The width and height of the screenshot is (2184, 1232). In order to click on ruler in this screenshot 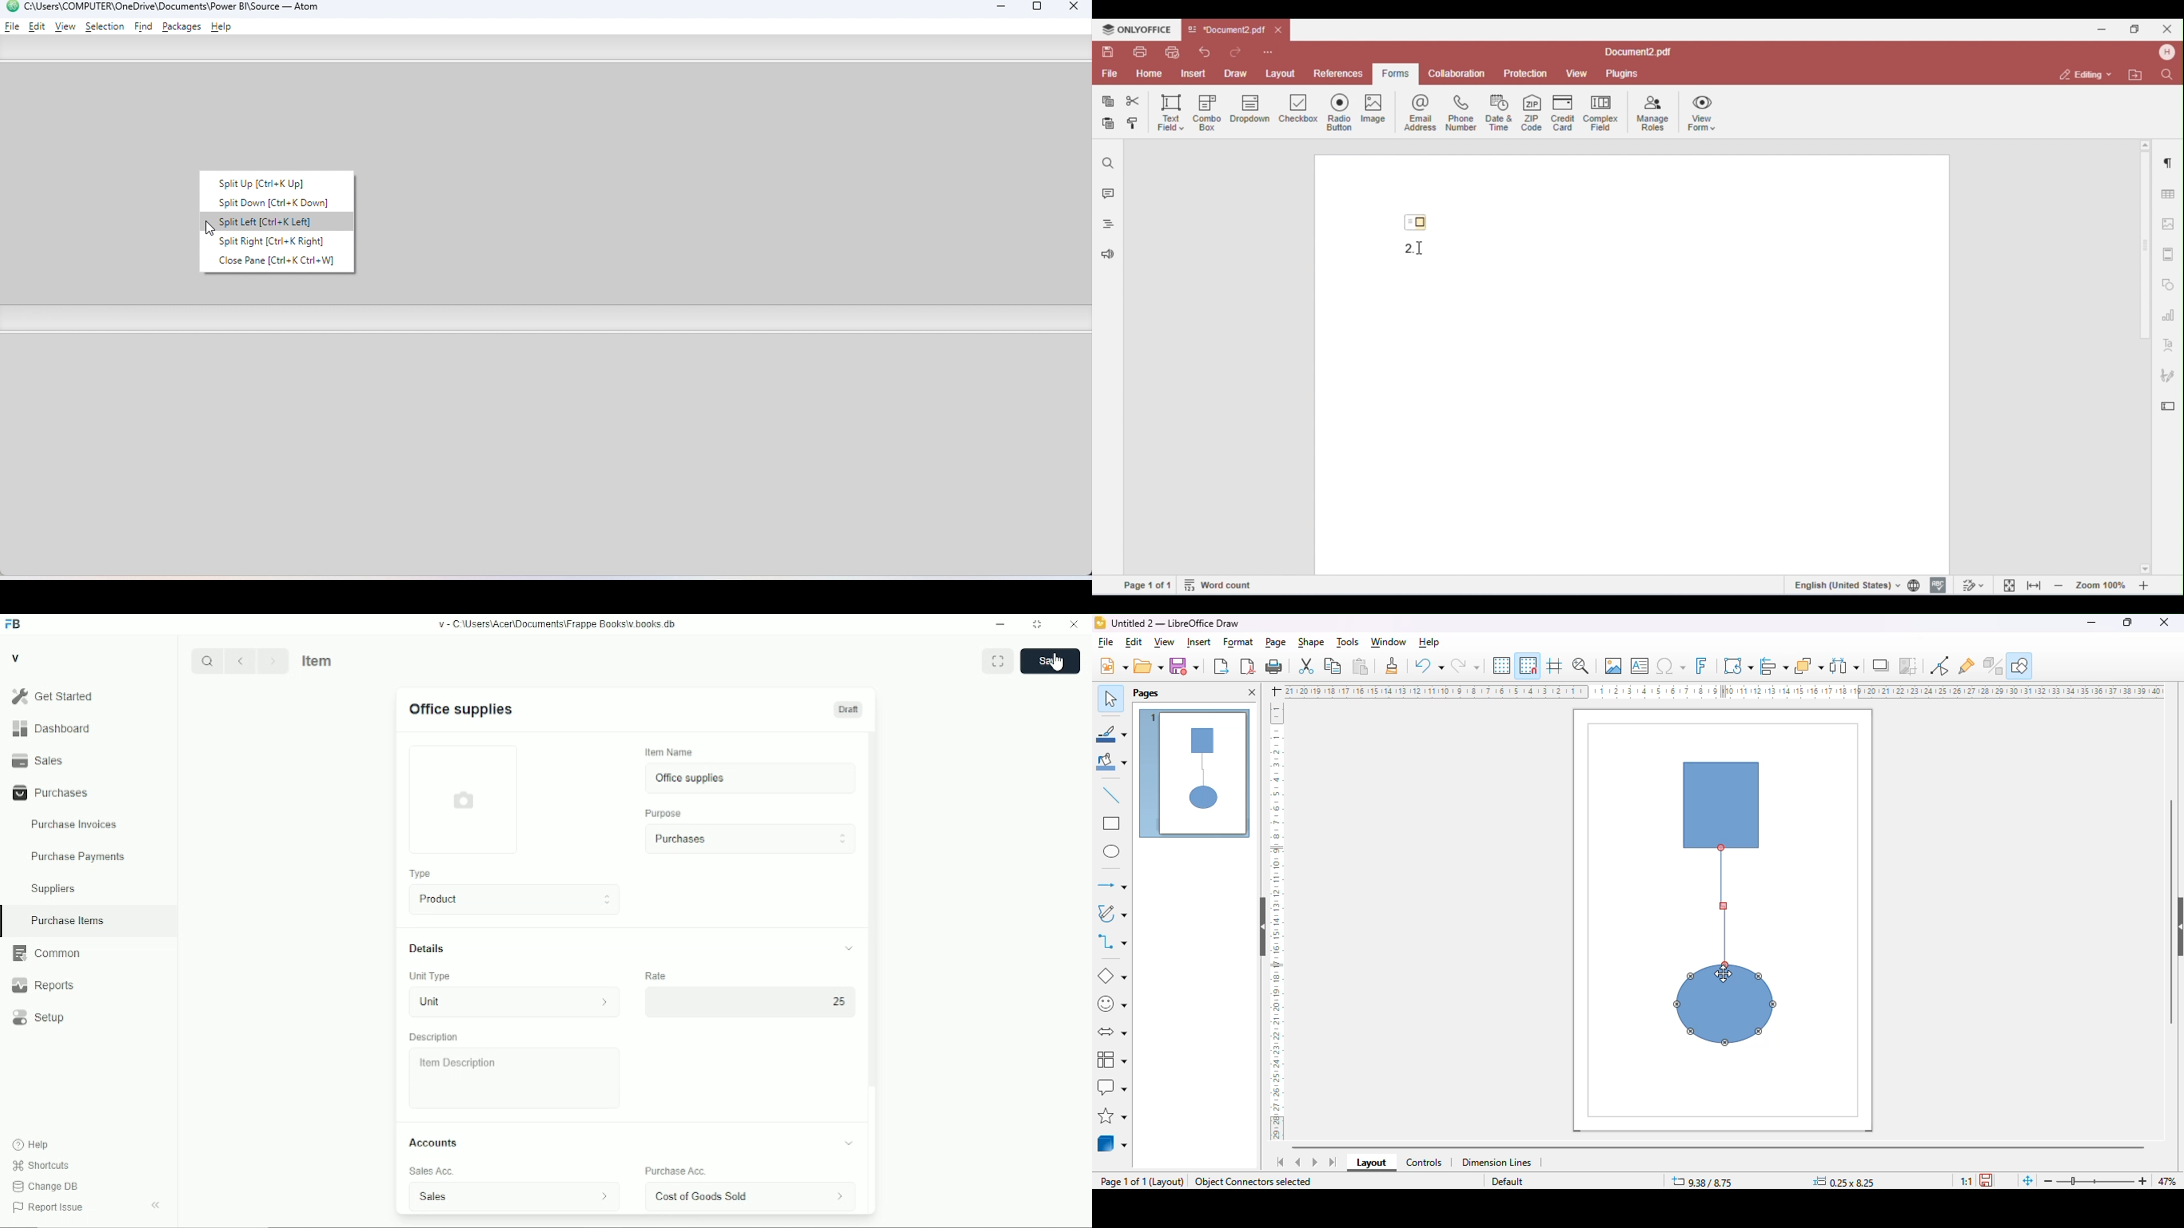, I will do `click(1277, 922)`.